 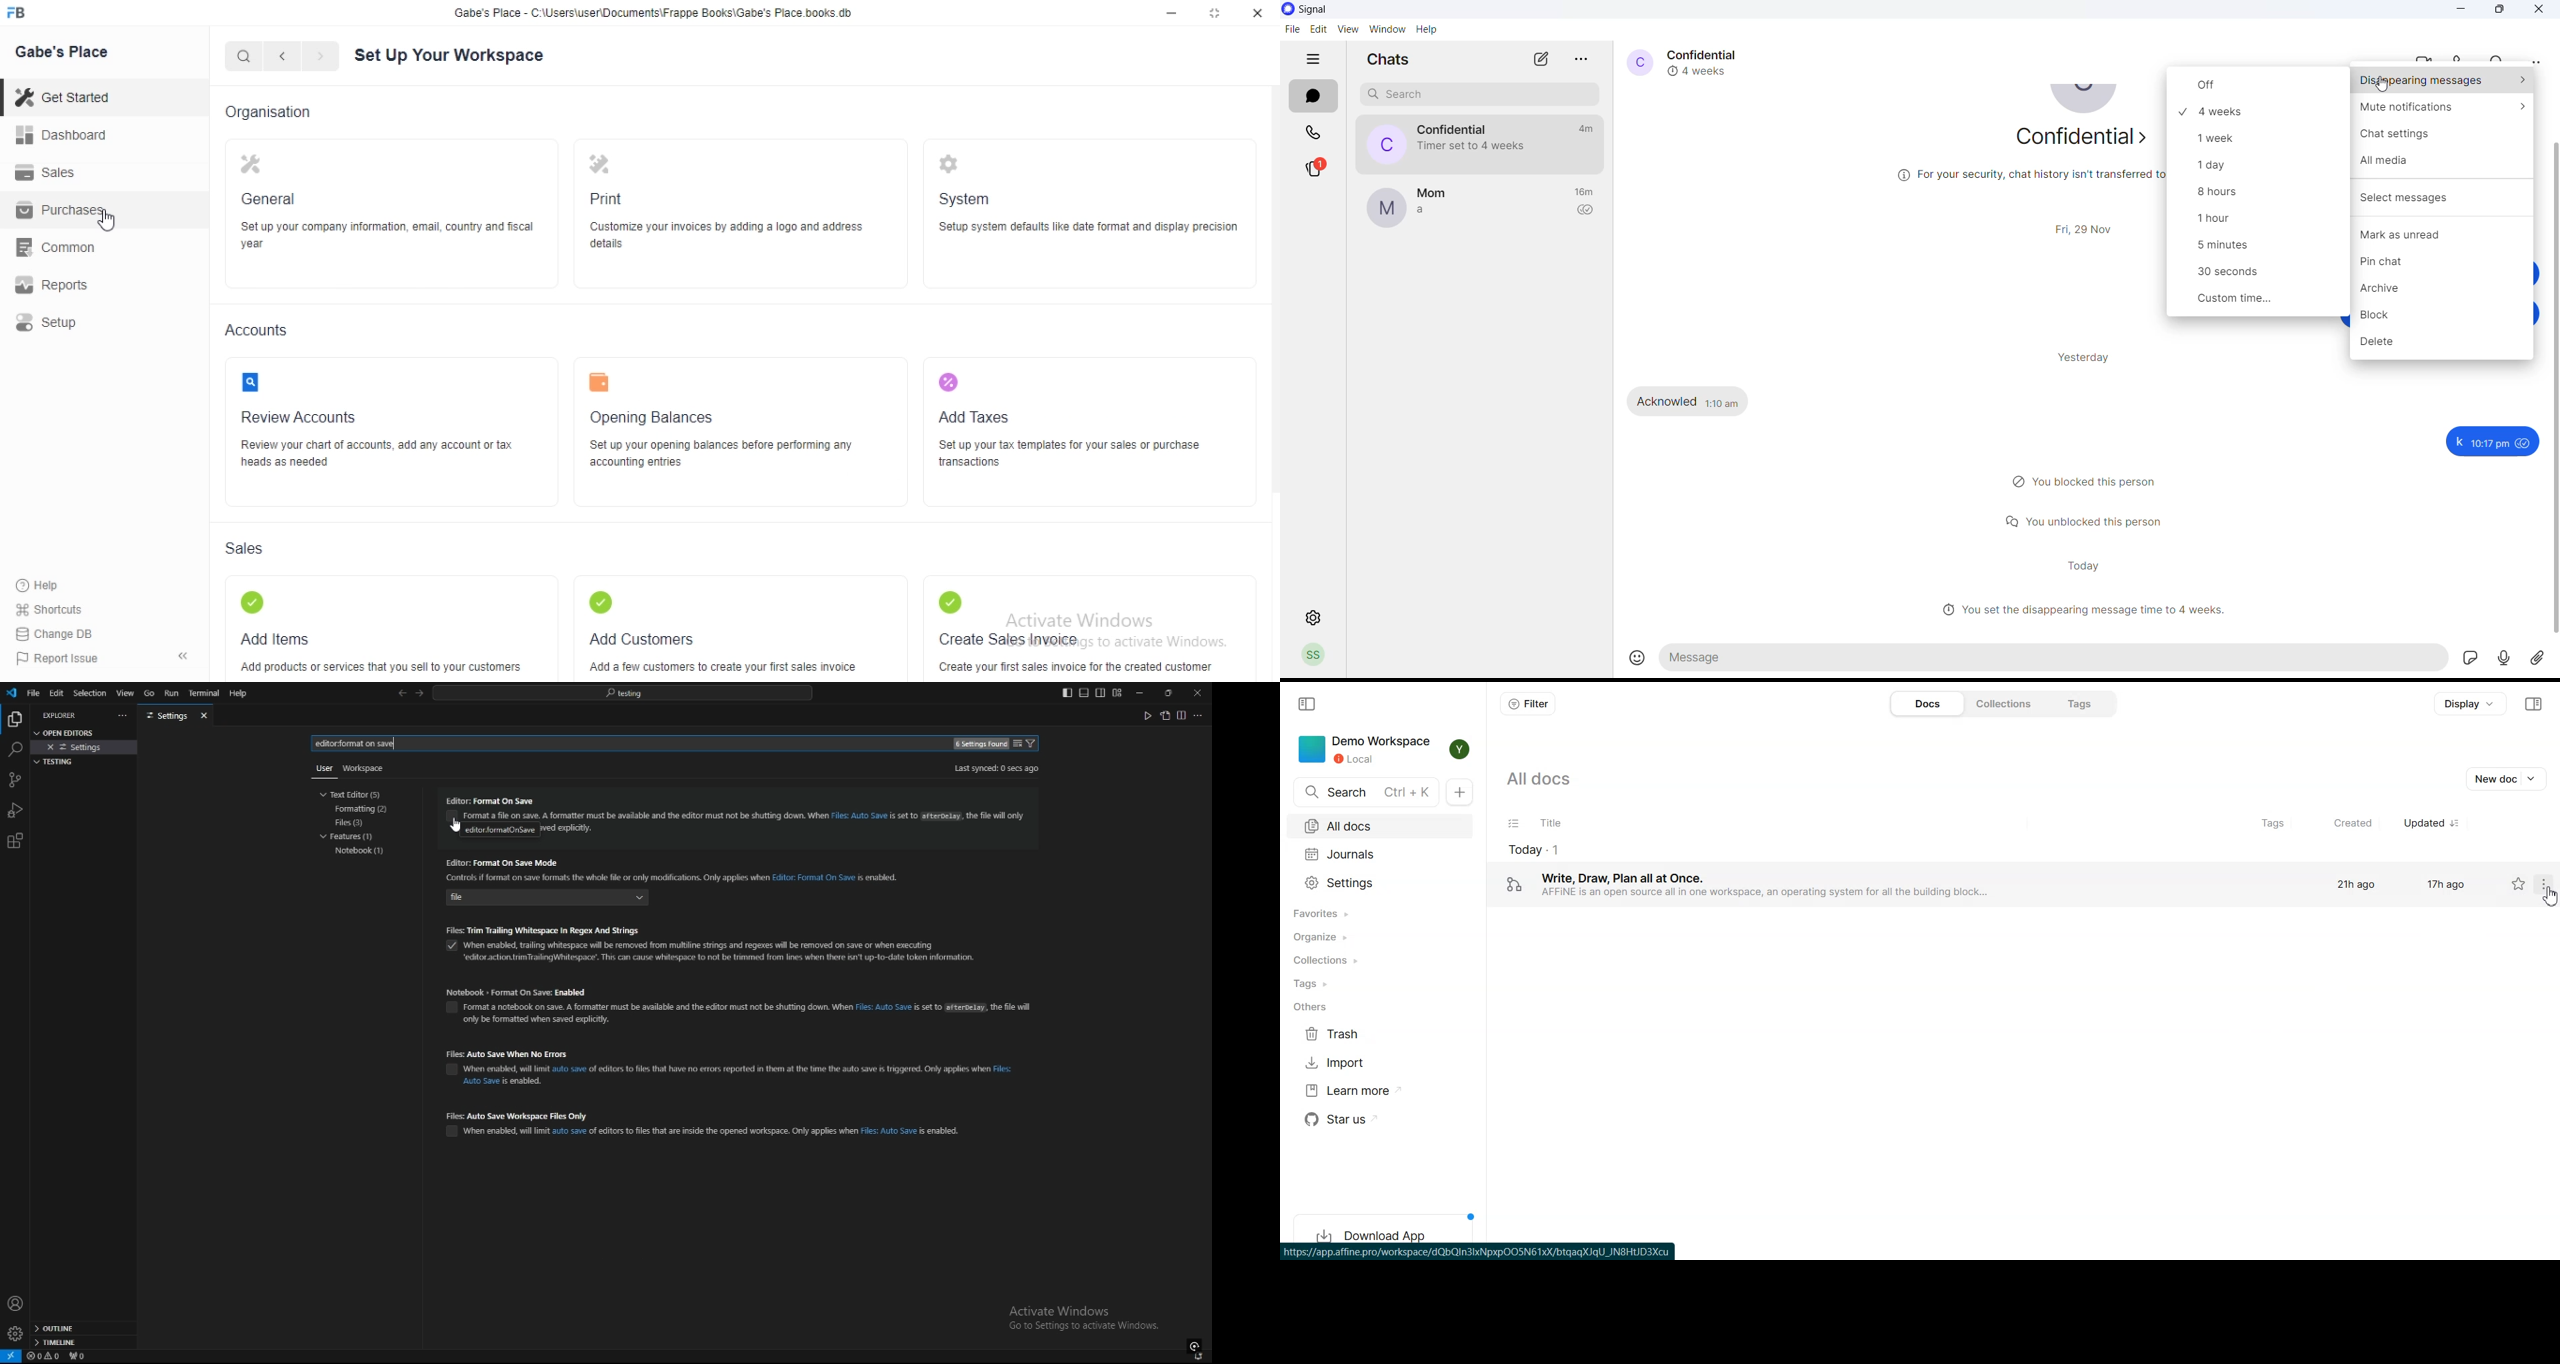 What do you see at coordinates (723, 652) in the screenshot?
I see `Add Customers Add a few customers to create your first sales invoice` at bounding box center [723, 652].